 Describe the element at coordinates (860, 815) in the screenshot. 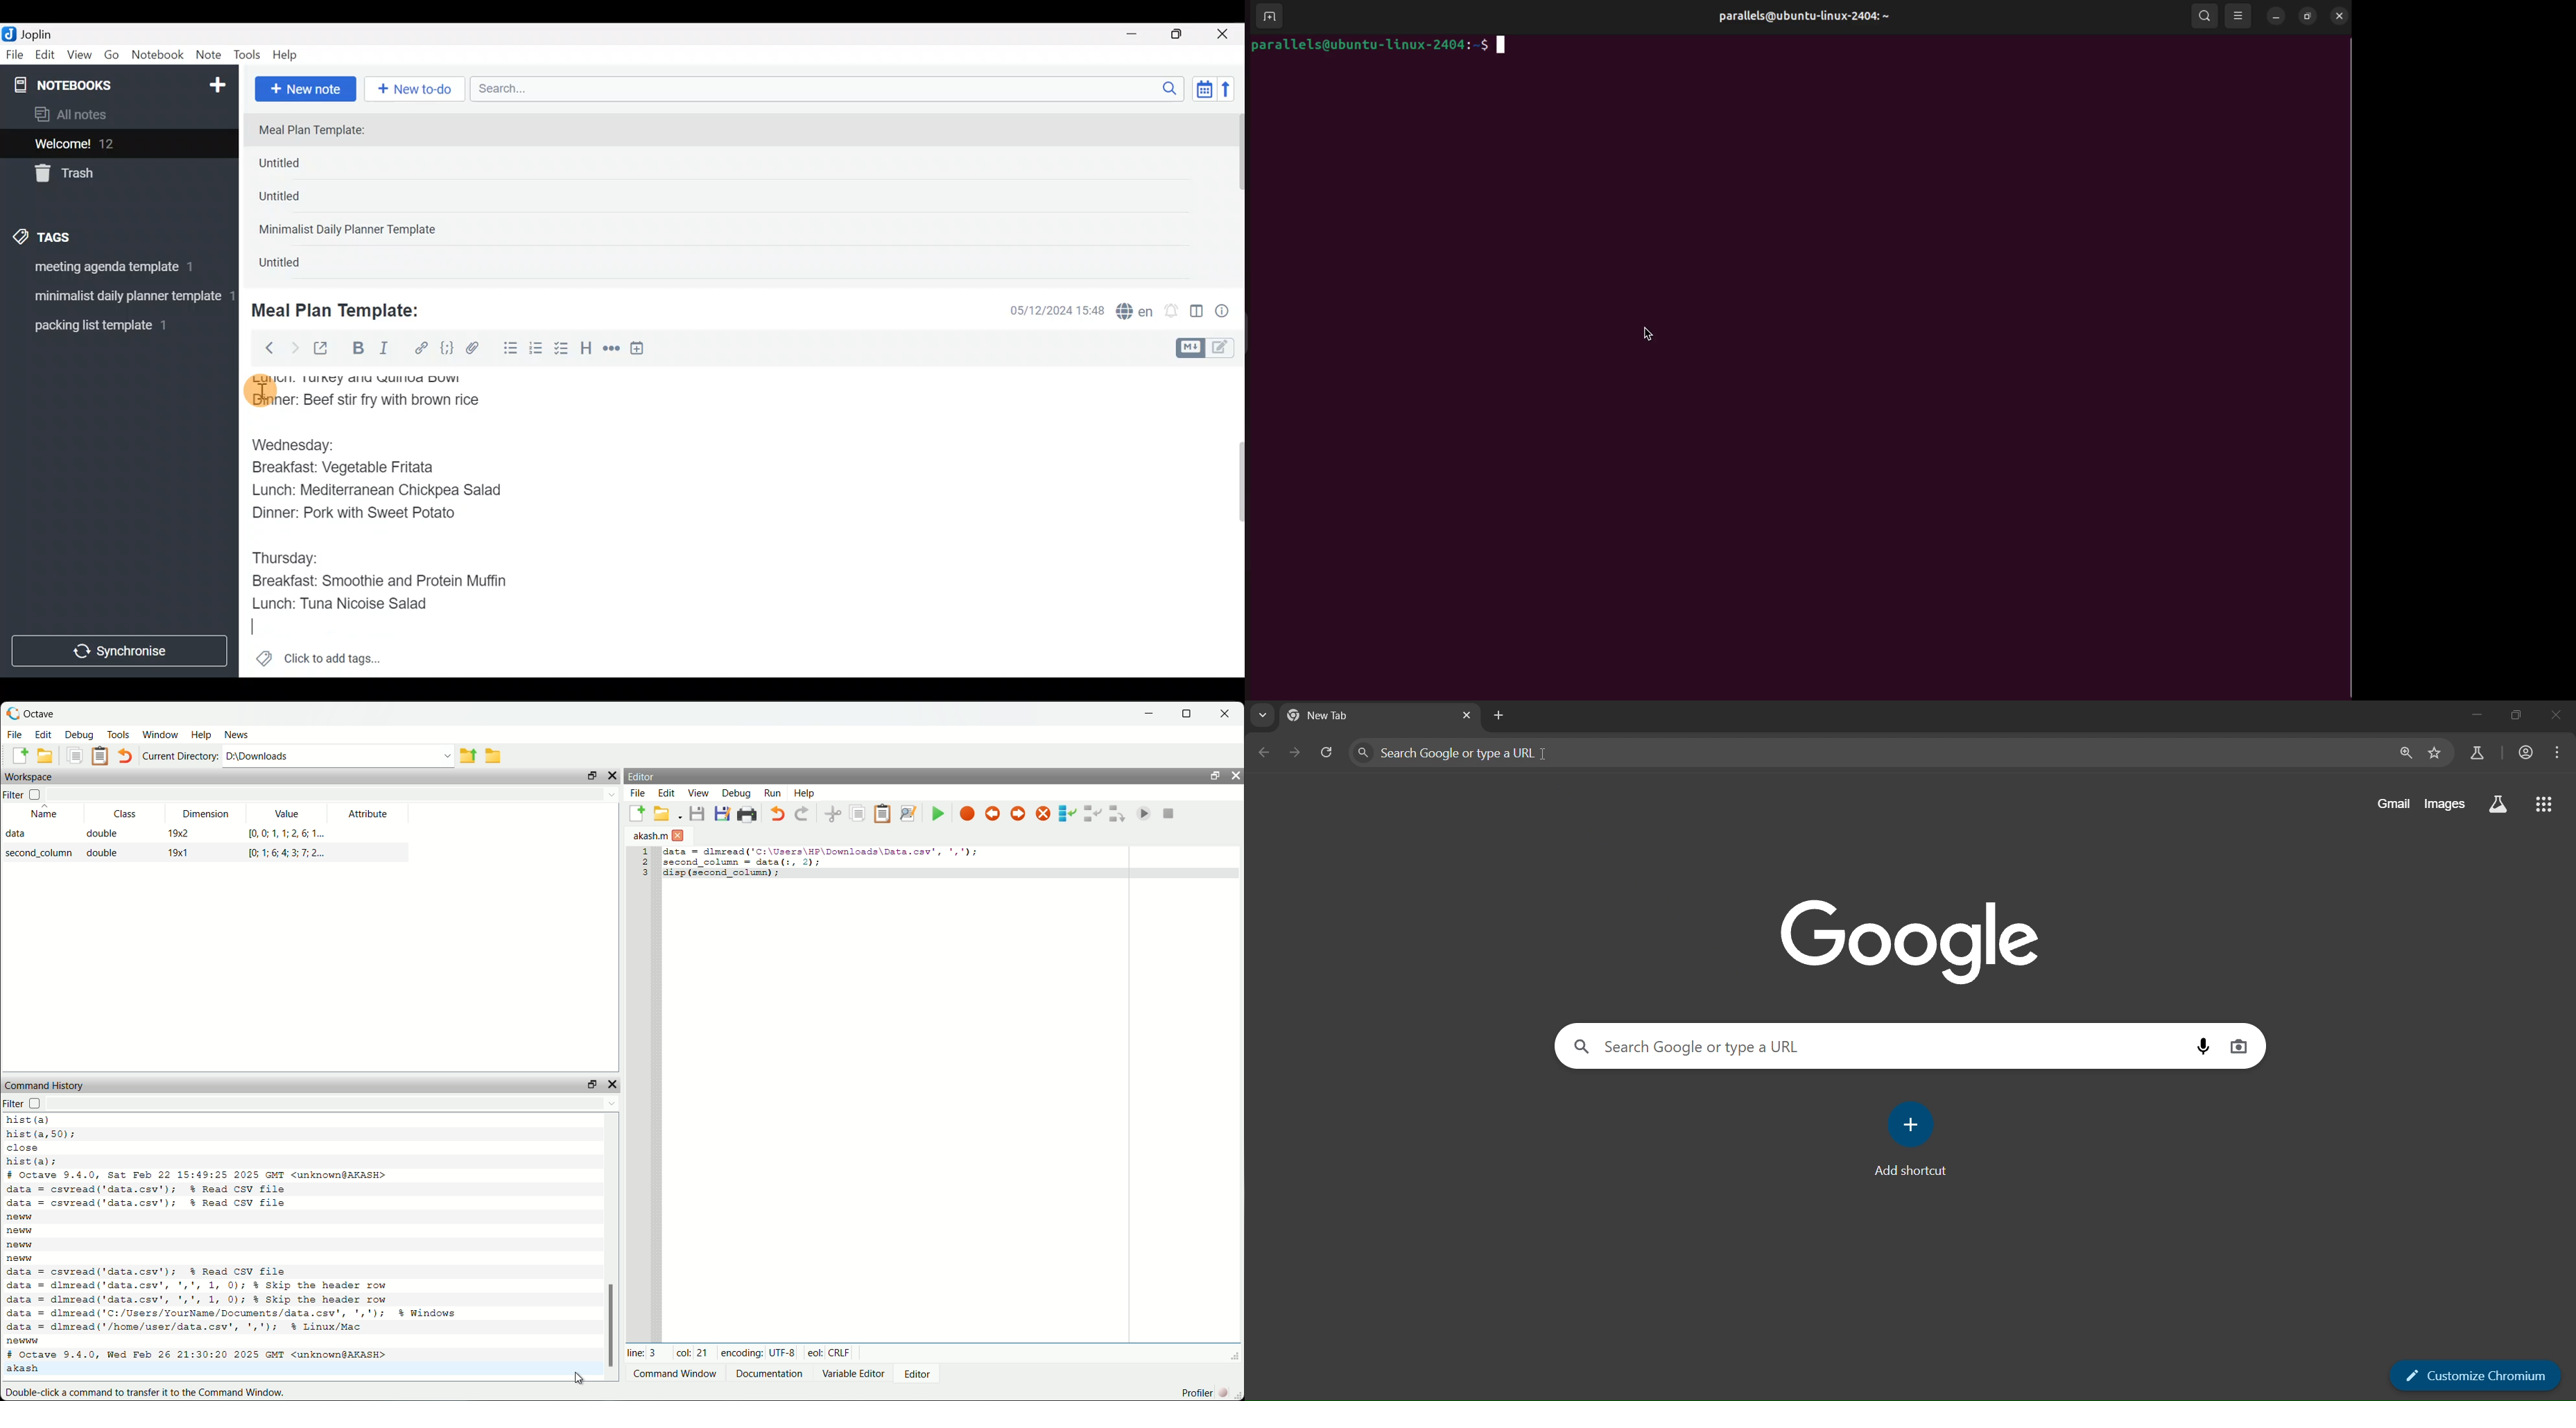

I see `copy` at that location.